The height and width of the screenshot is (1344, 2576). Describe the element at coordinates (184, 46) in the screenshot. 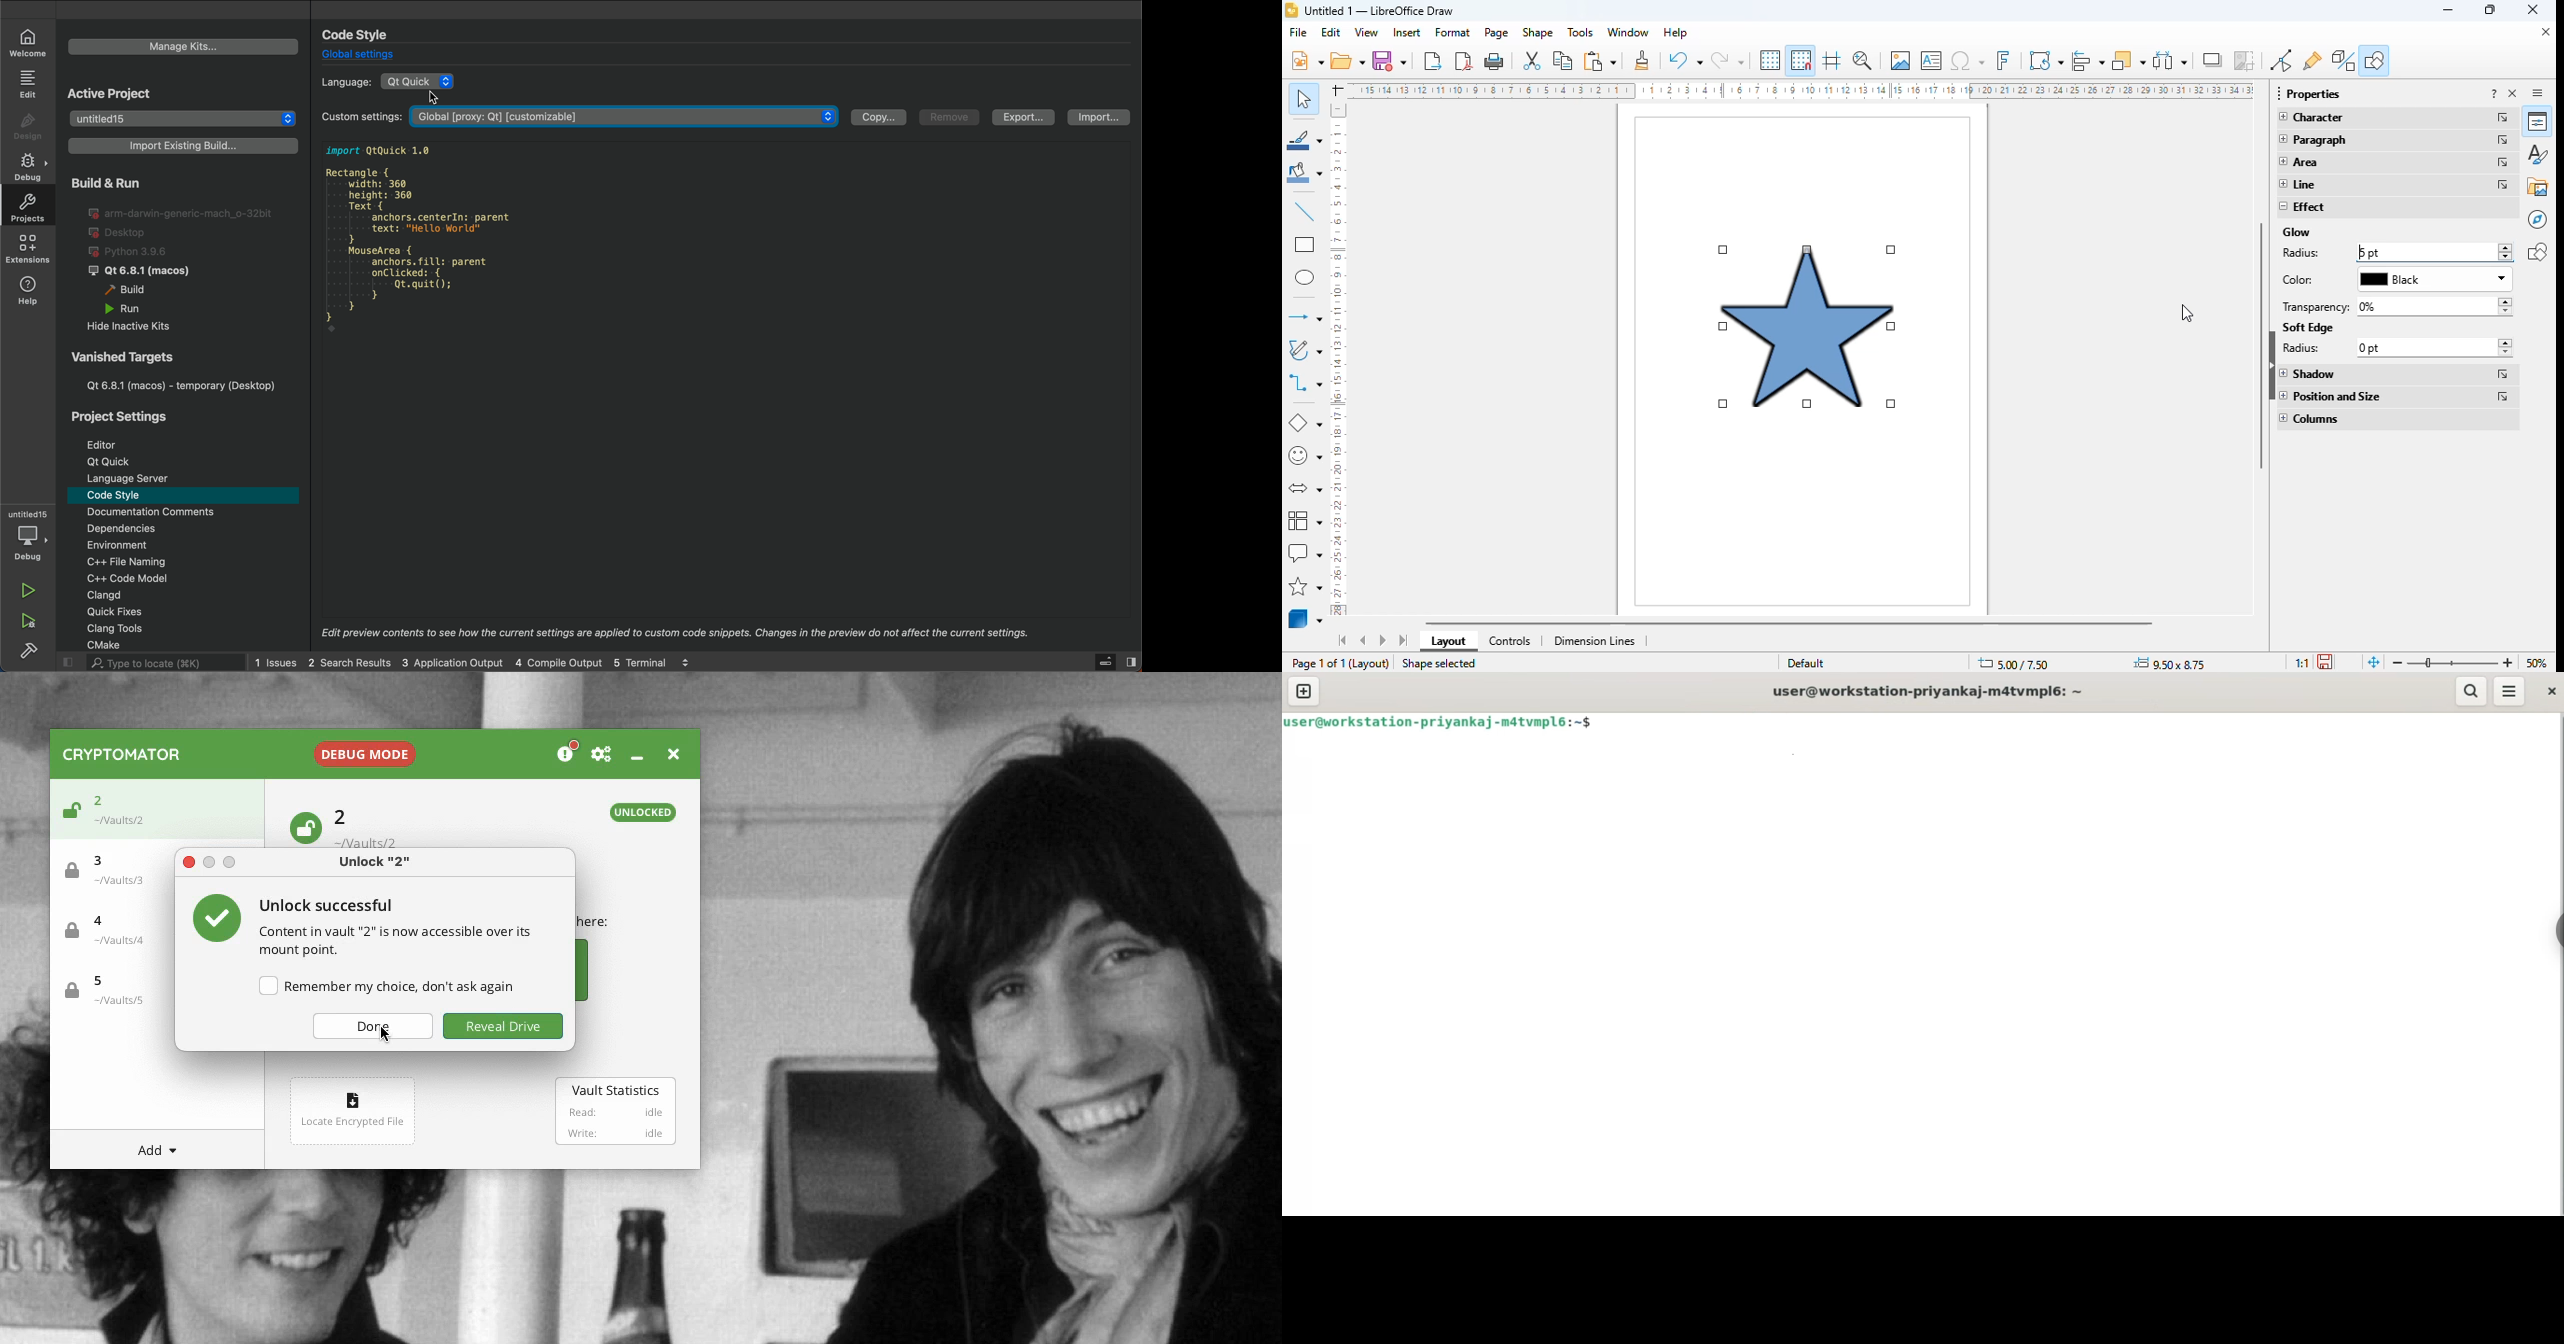

I see `manage kit` at that location.